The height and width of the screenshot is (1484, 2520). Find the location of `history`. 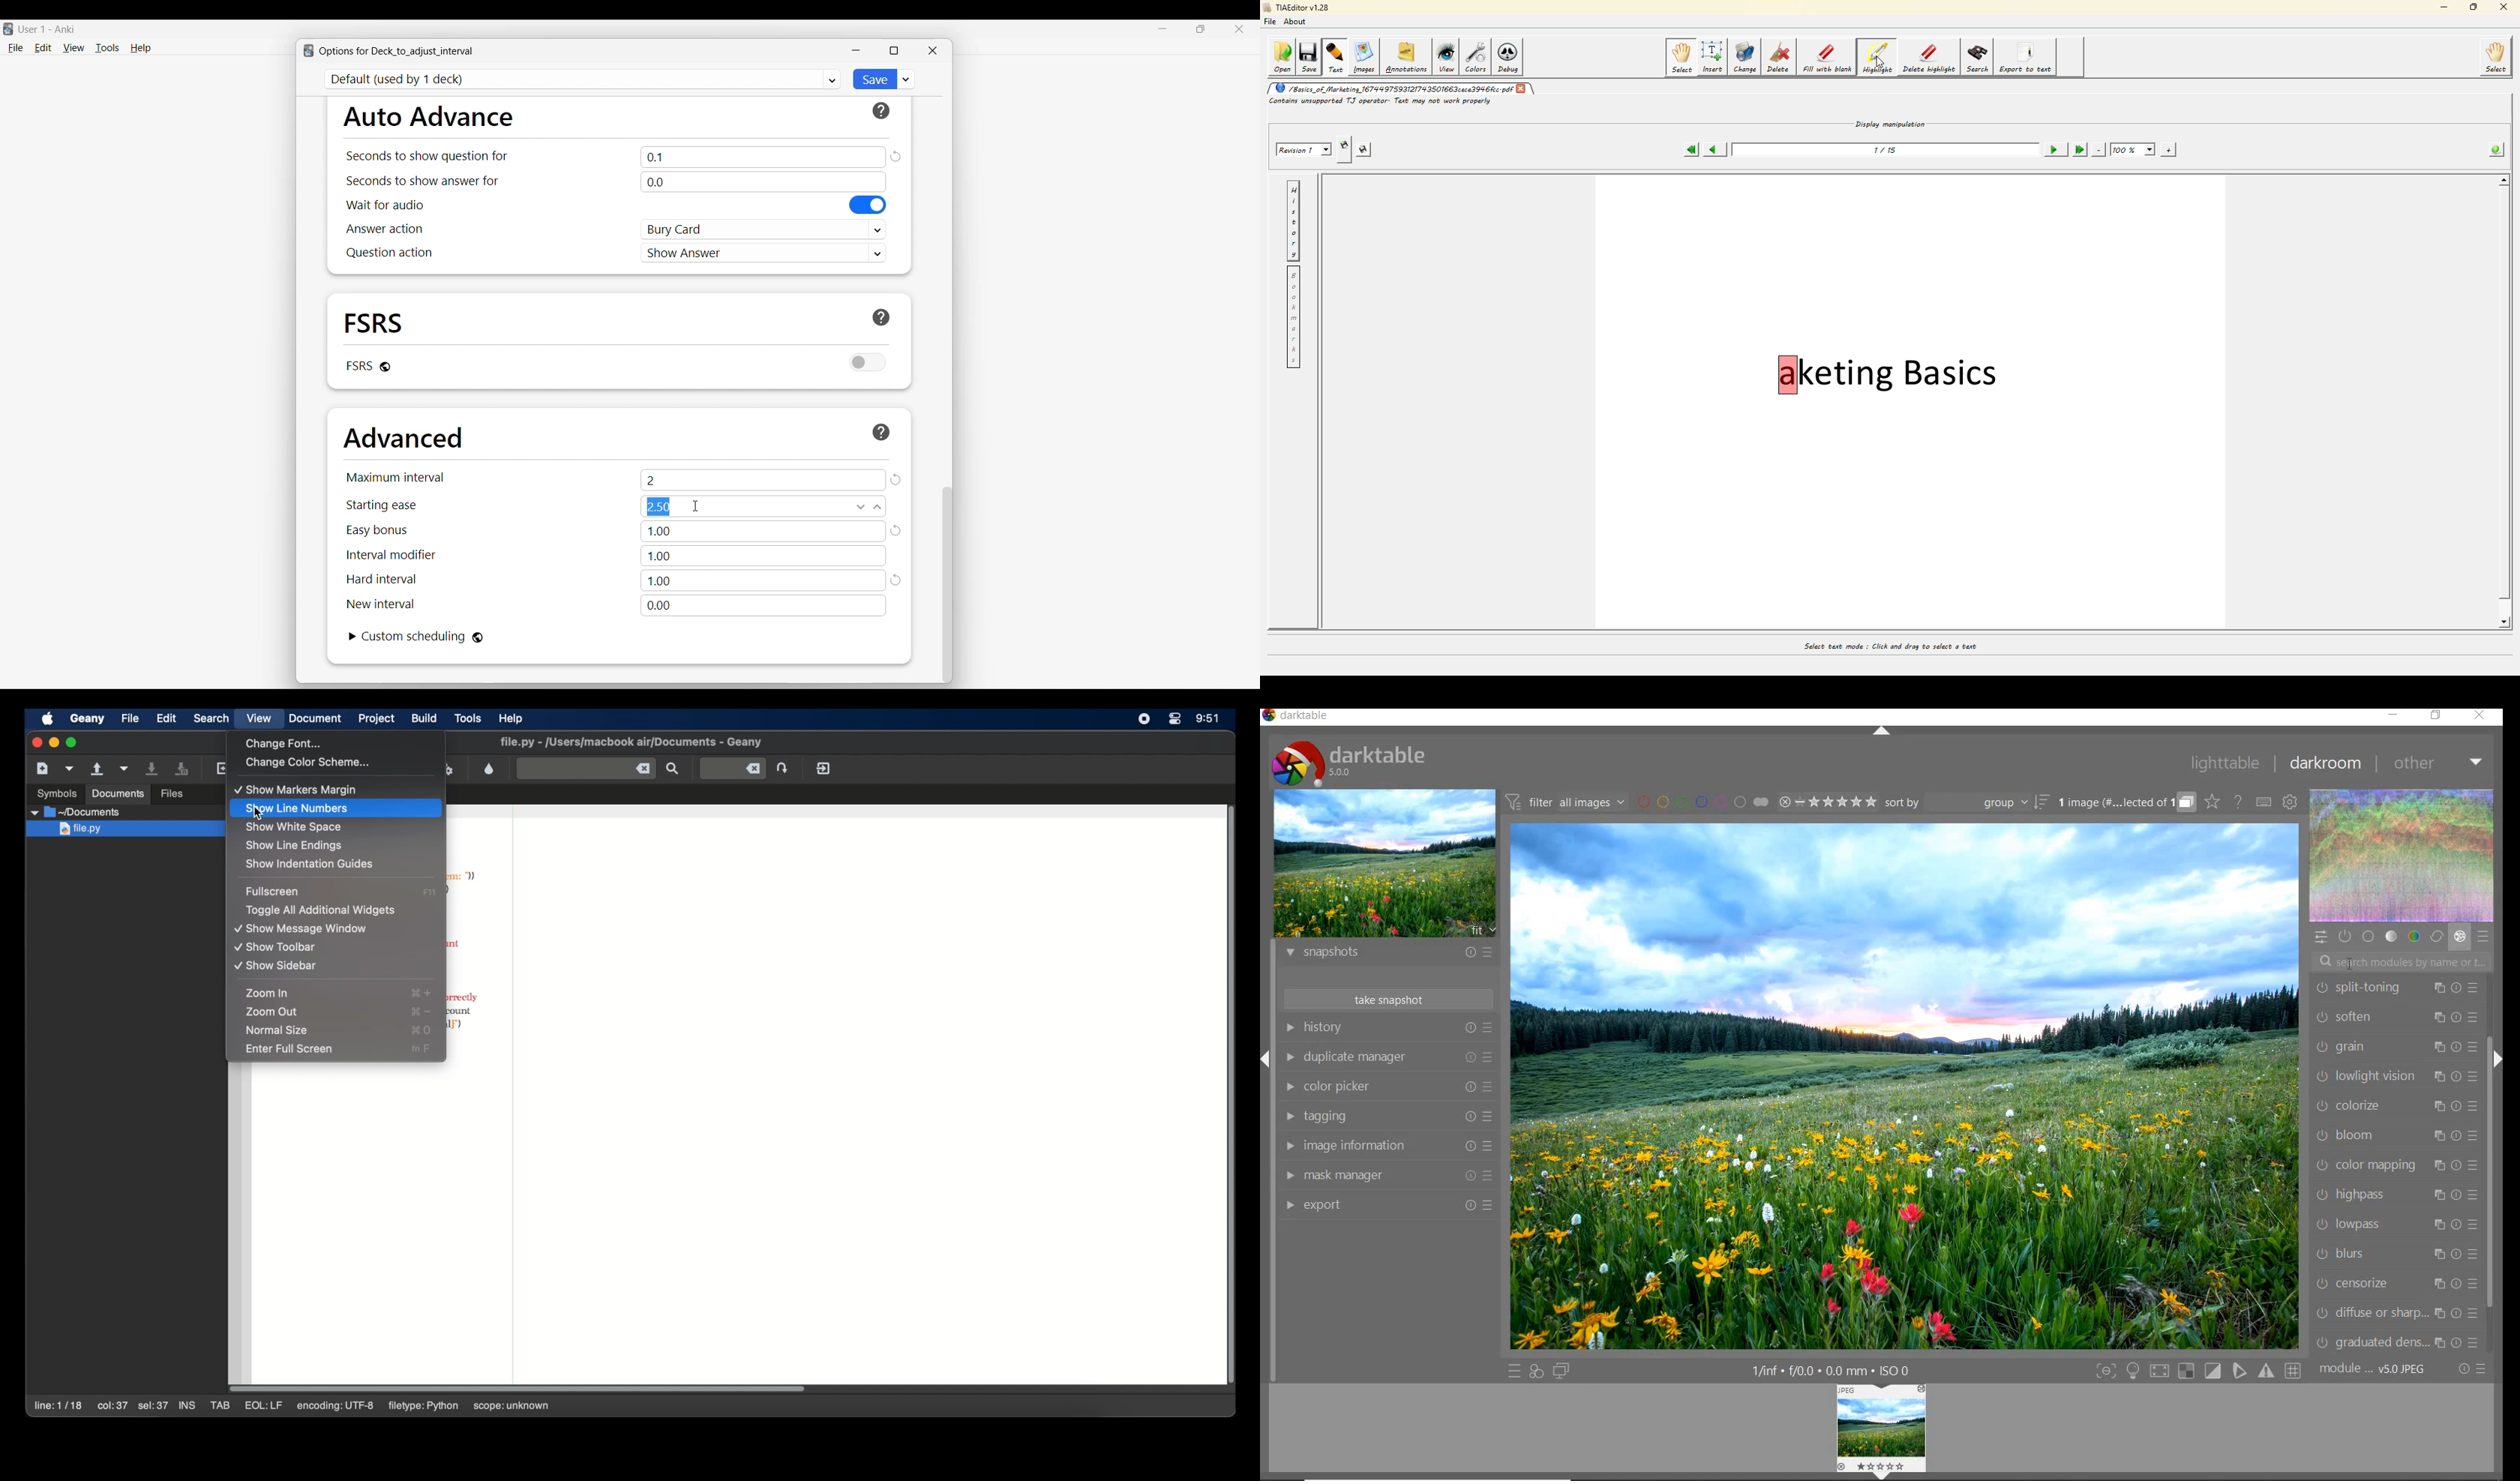

history is located at coordinates (1387, 1027).